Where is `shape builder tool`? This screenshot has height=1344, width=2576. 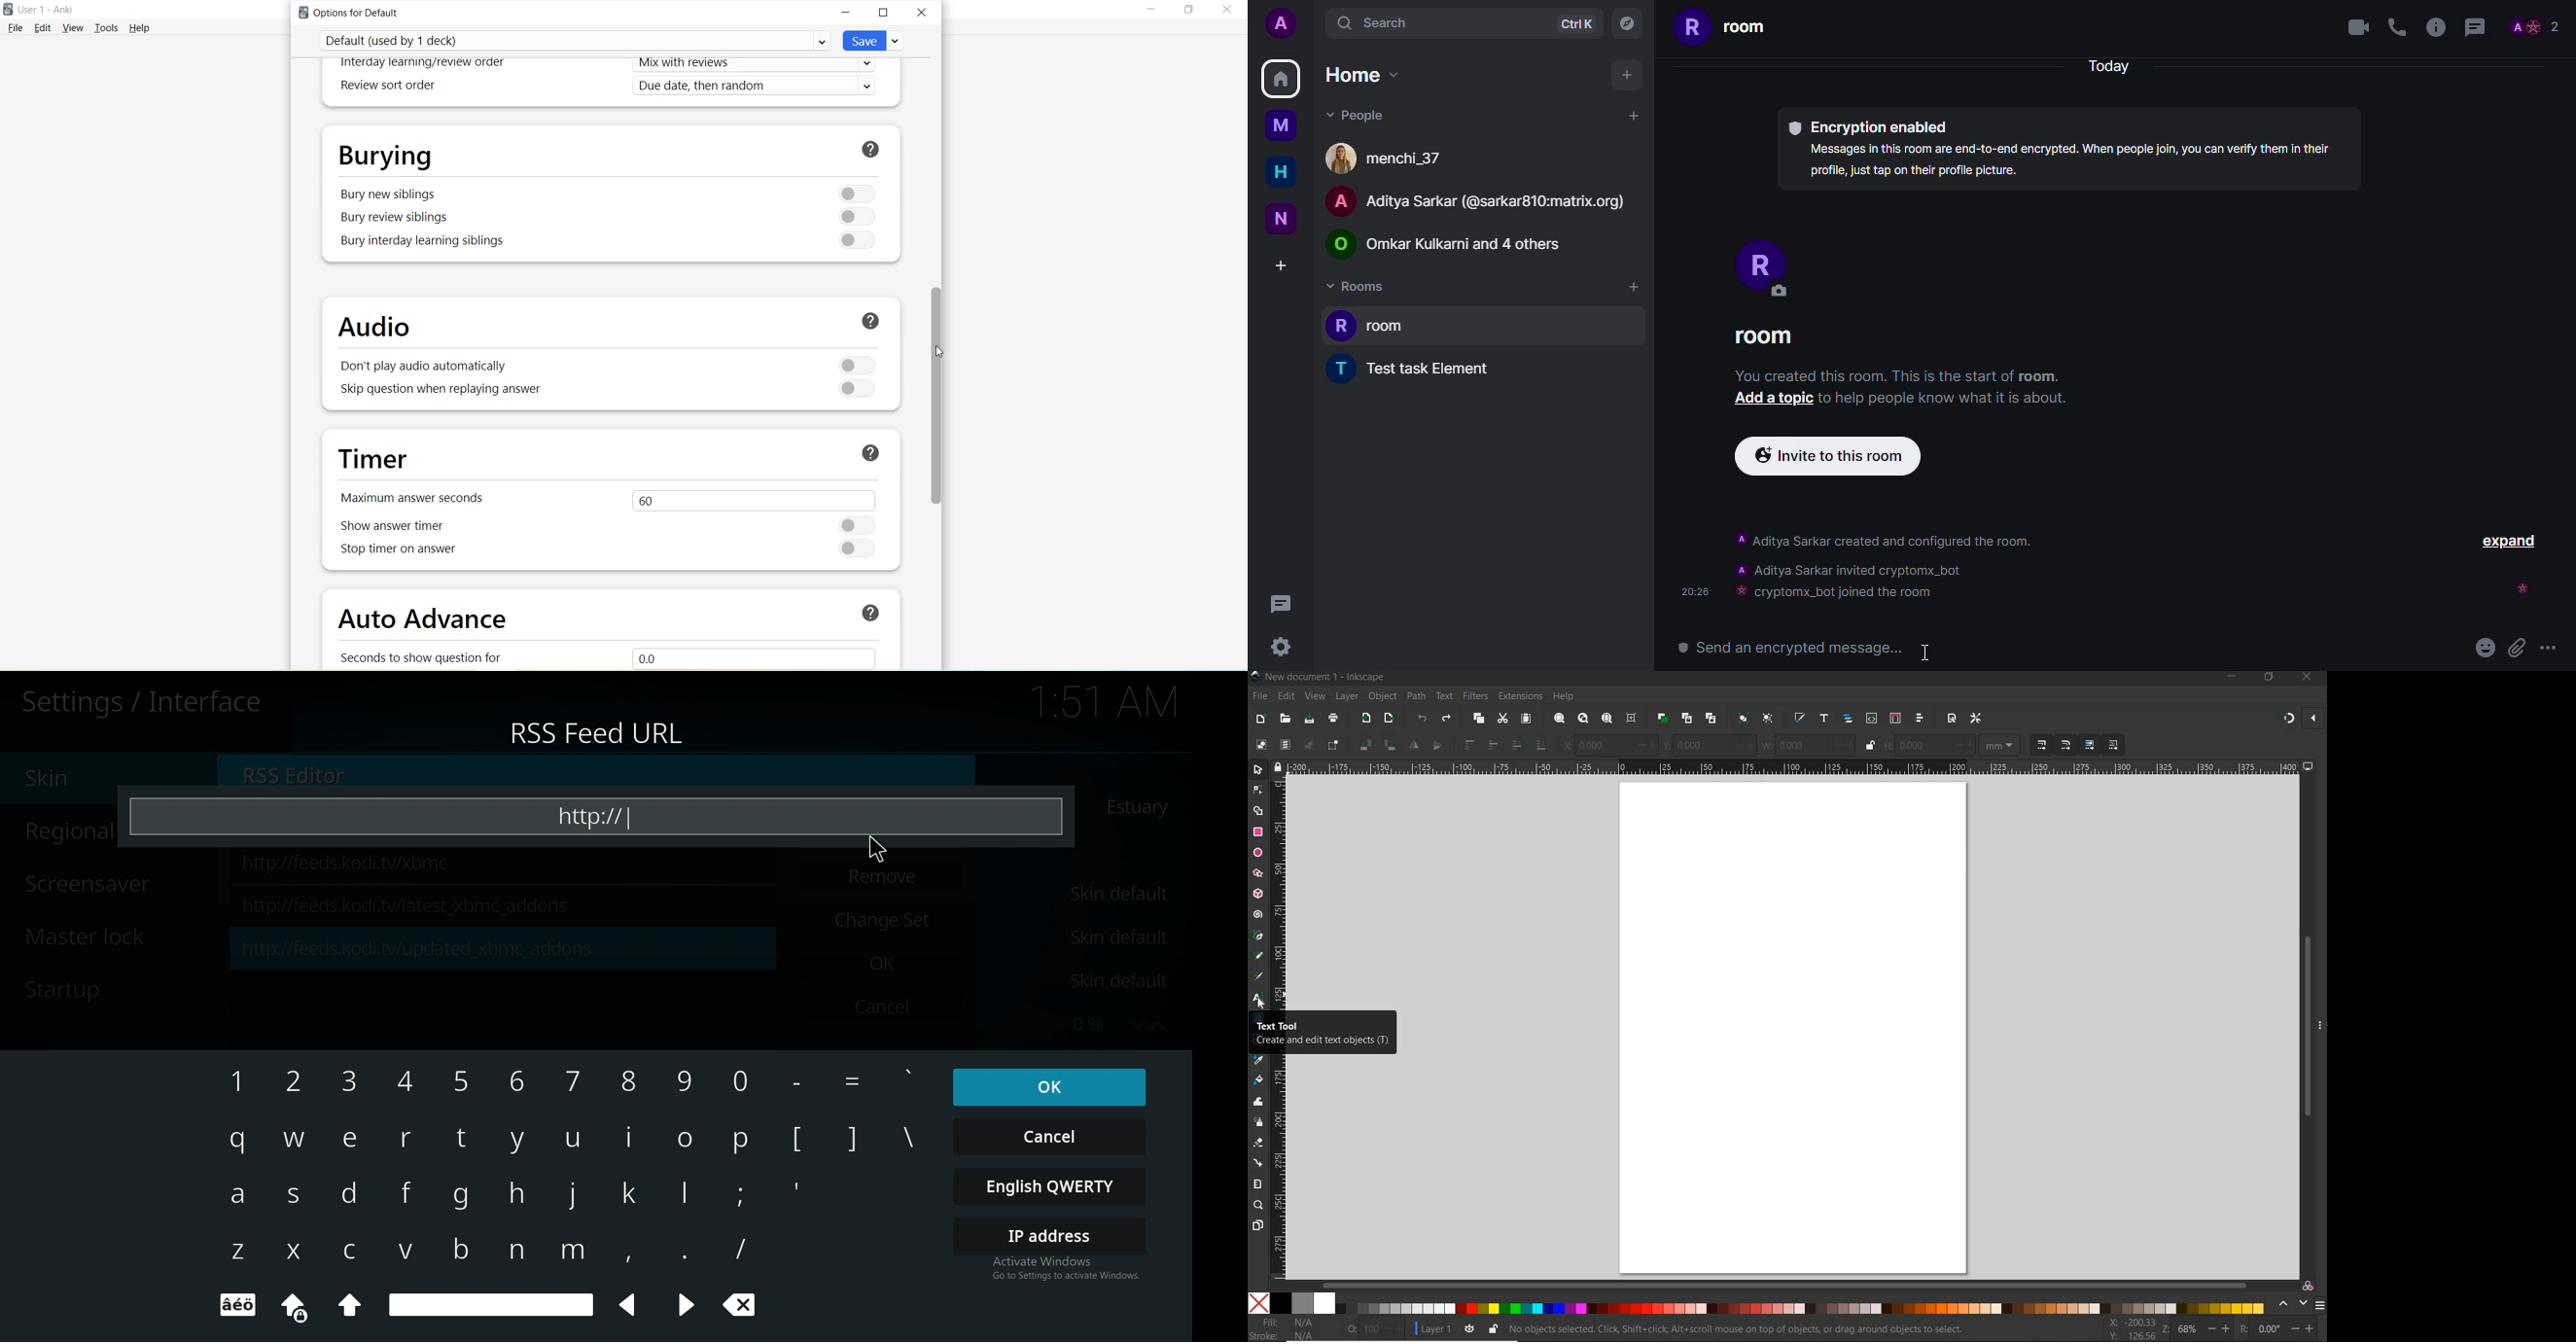 shape builder tool is located at coordinates (1258, 810).